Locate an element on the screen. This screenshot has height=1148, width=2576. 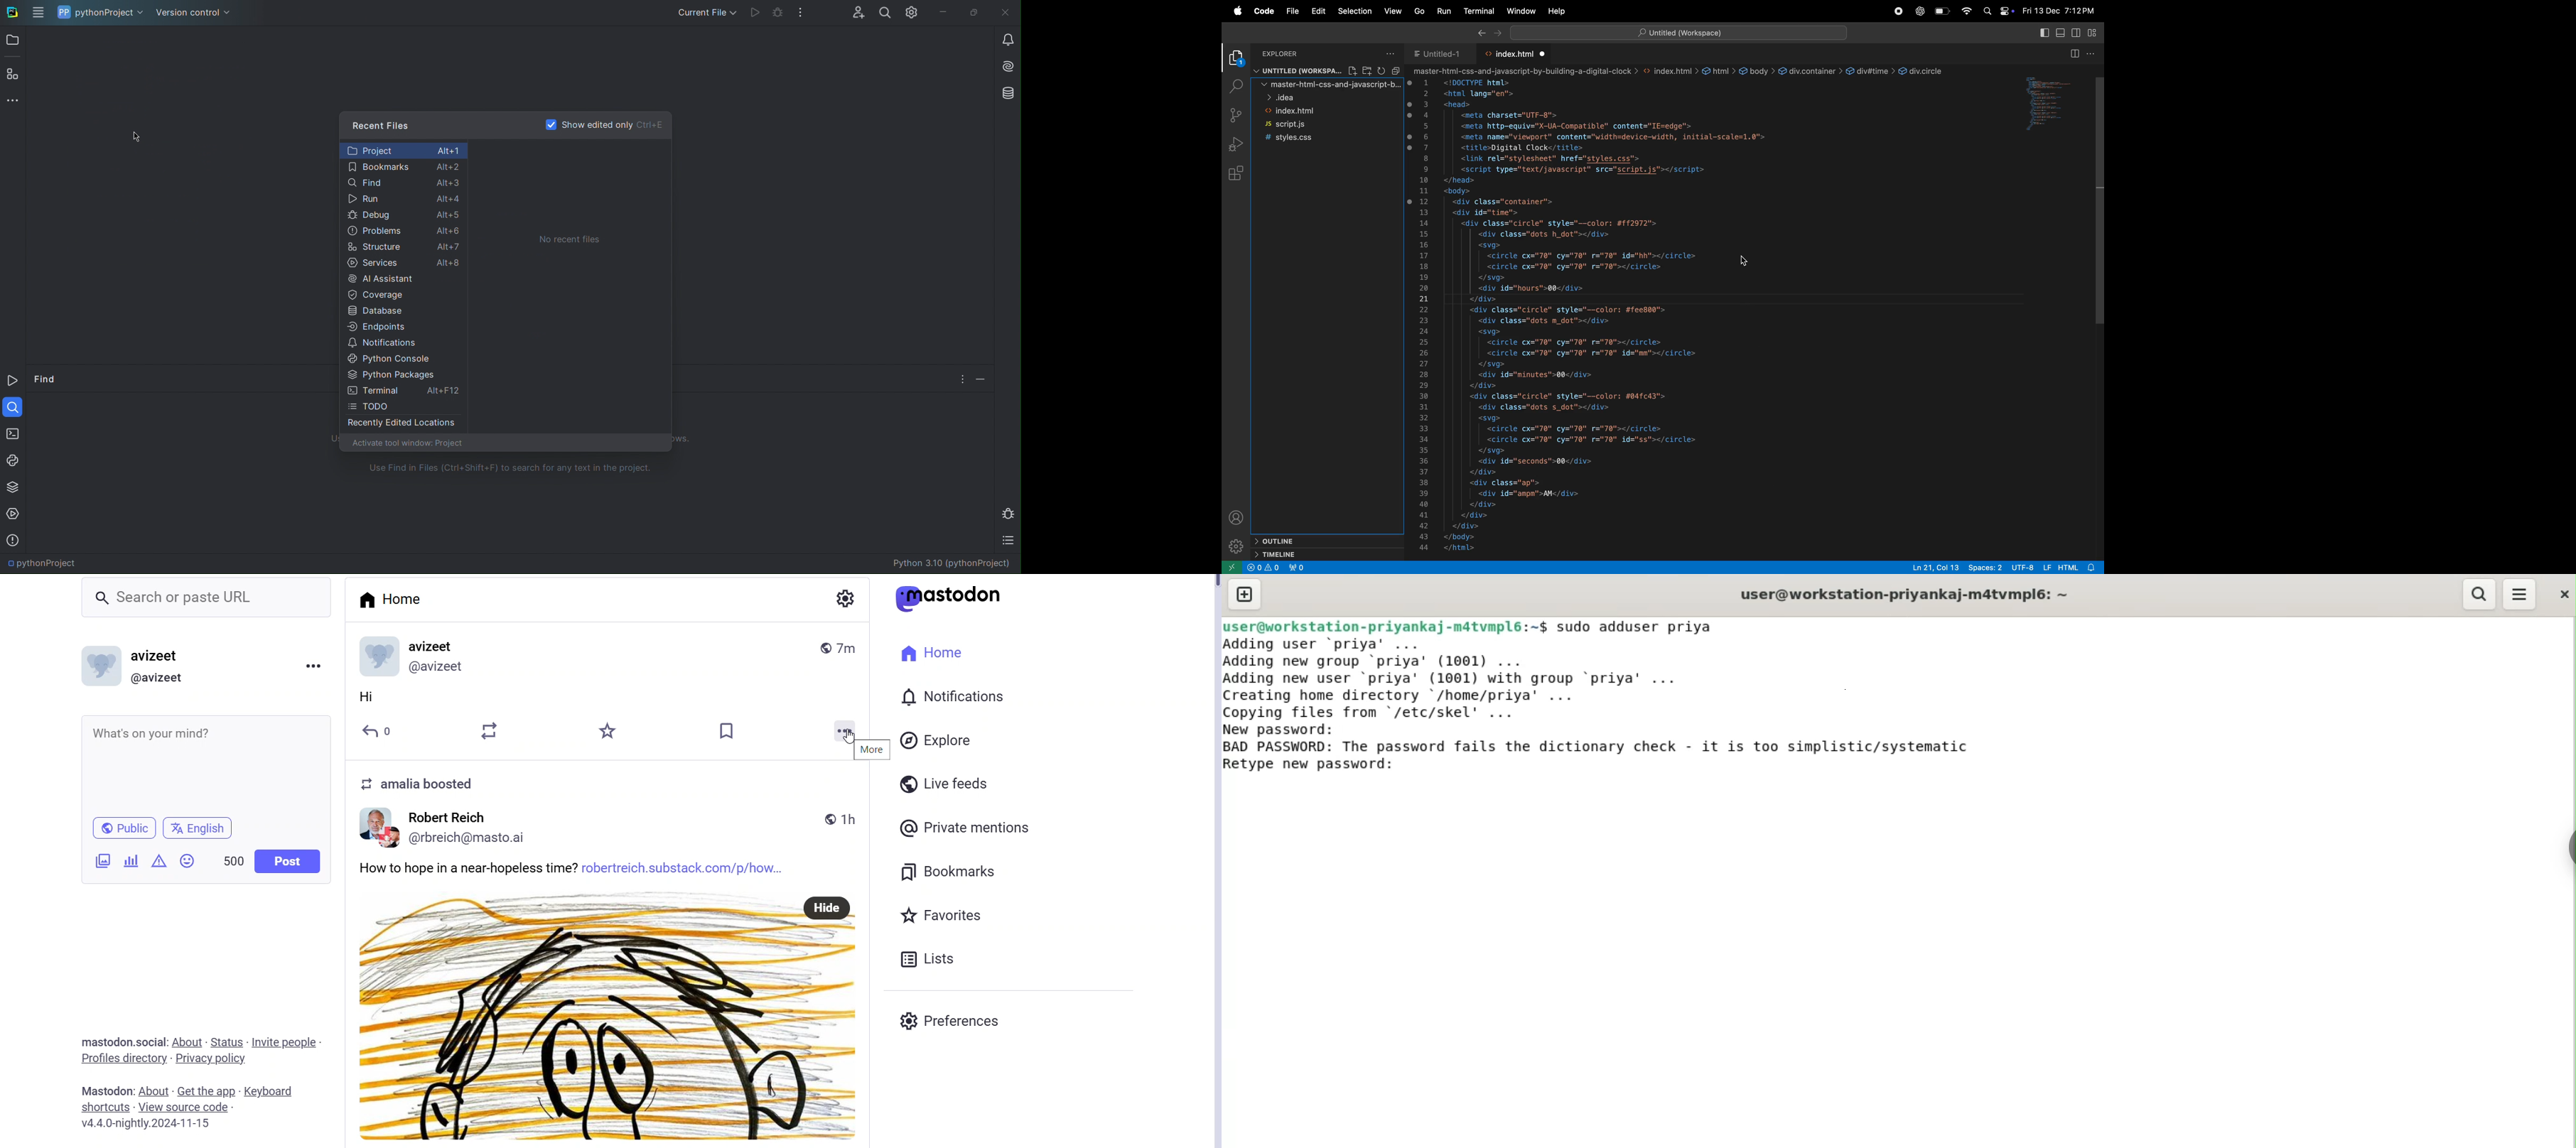
Problems is located at coordinates (403, 231).